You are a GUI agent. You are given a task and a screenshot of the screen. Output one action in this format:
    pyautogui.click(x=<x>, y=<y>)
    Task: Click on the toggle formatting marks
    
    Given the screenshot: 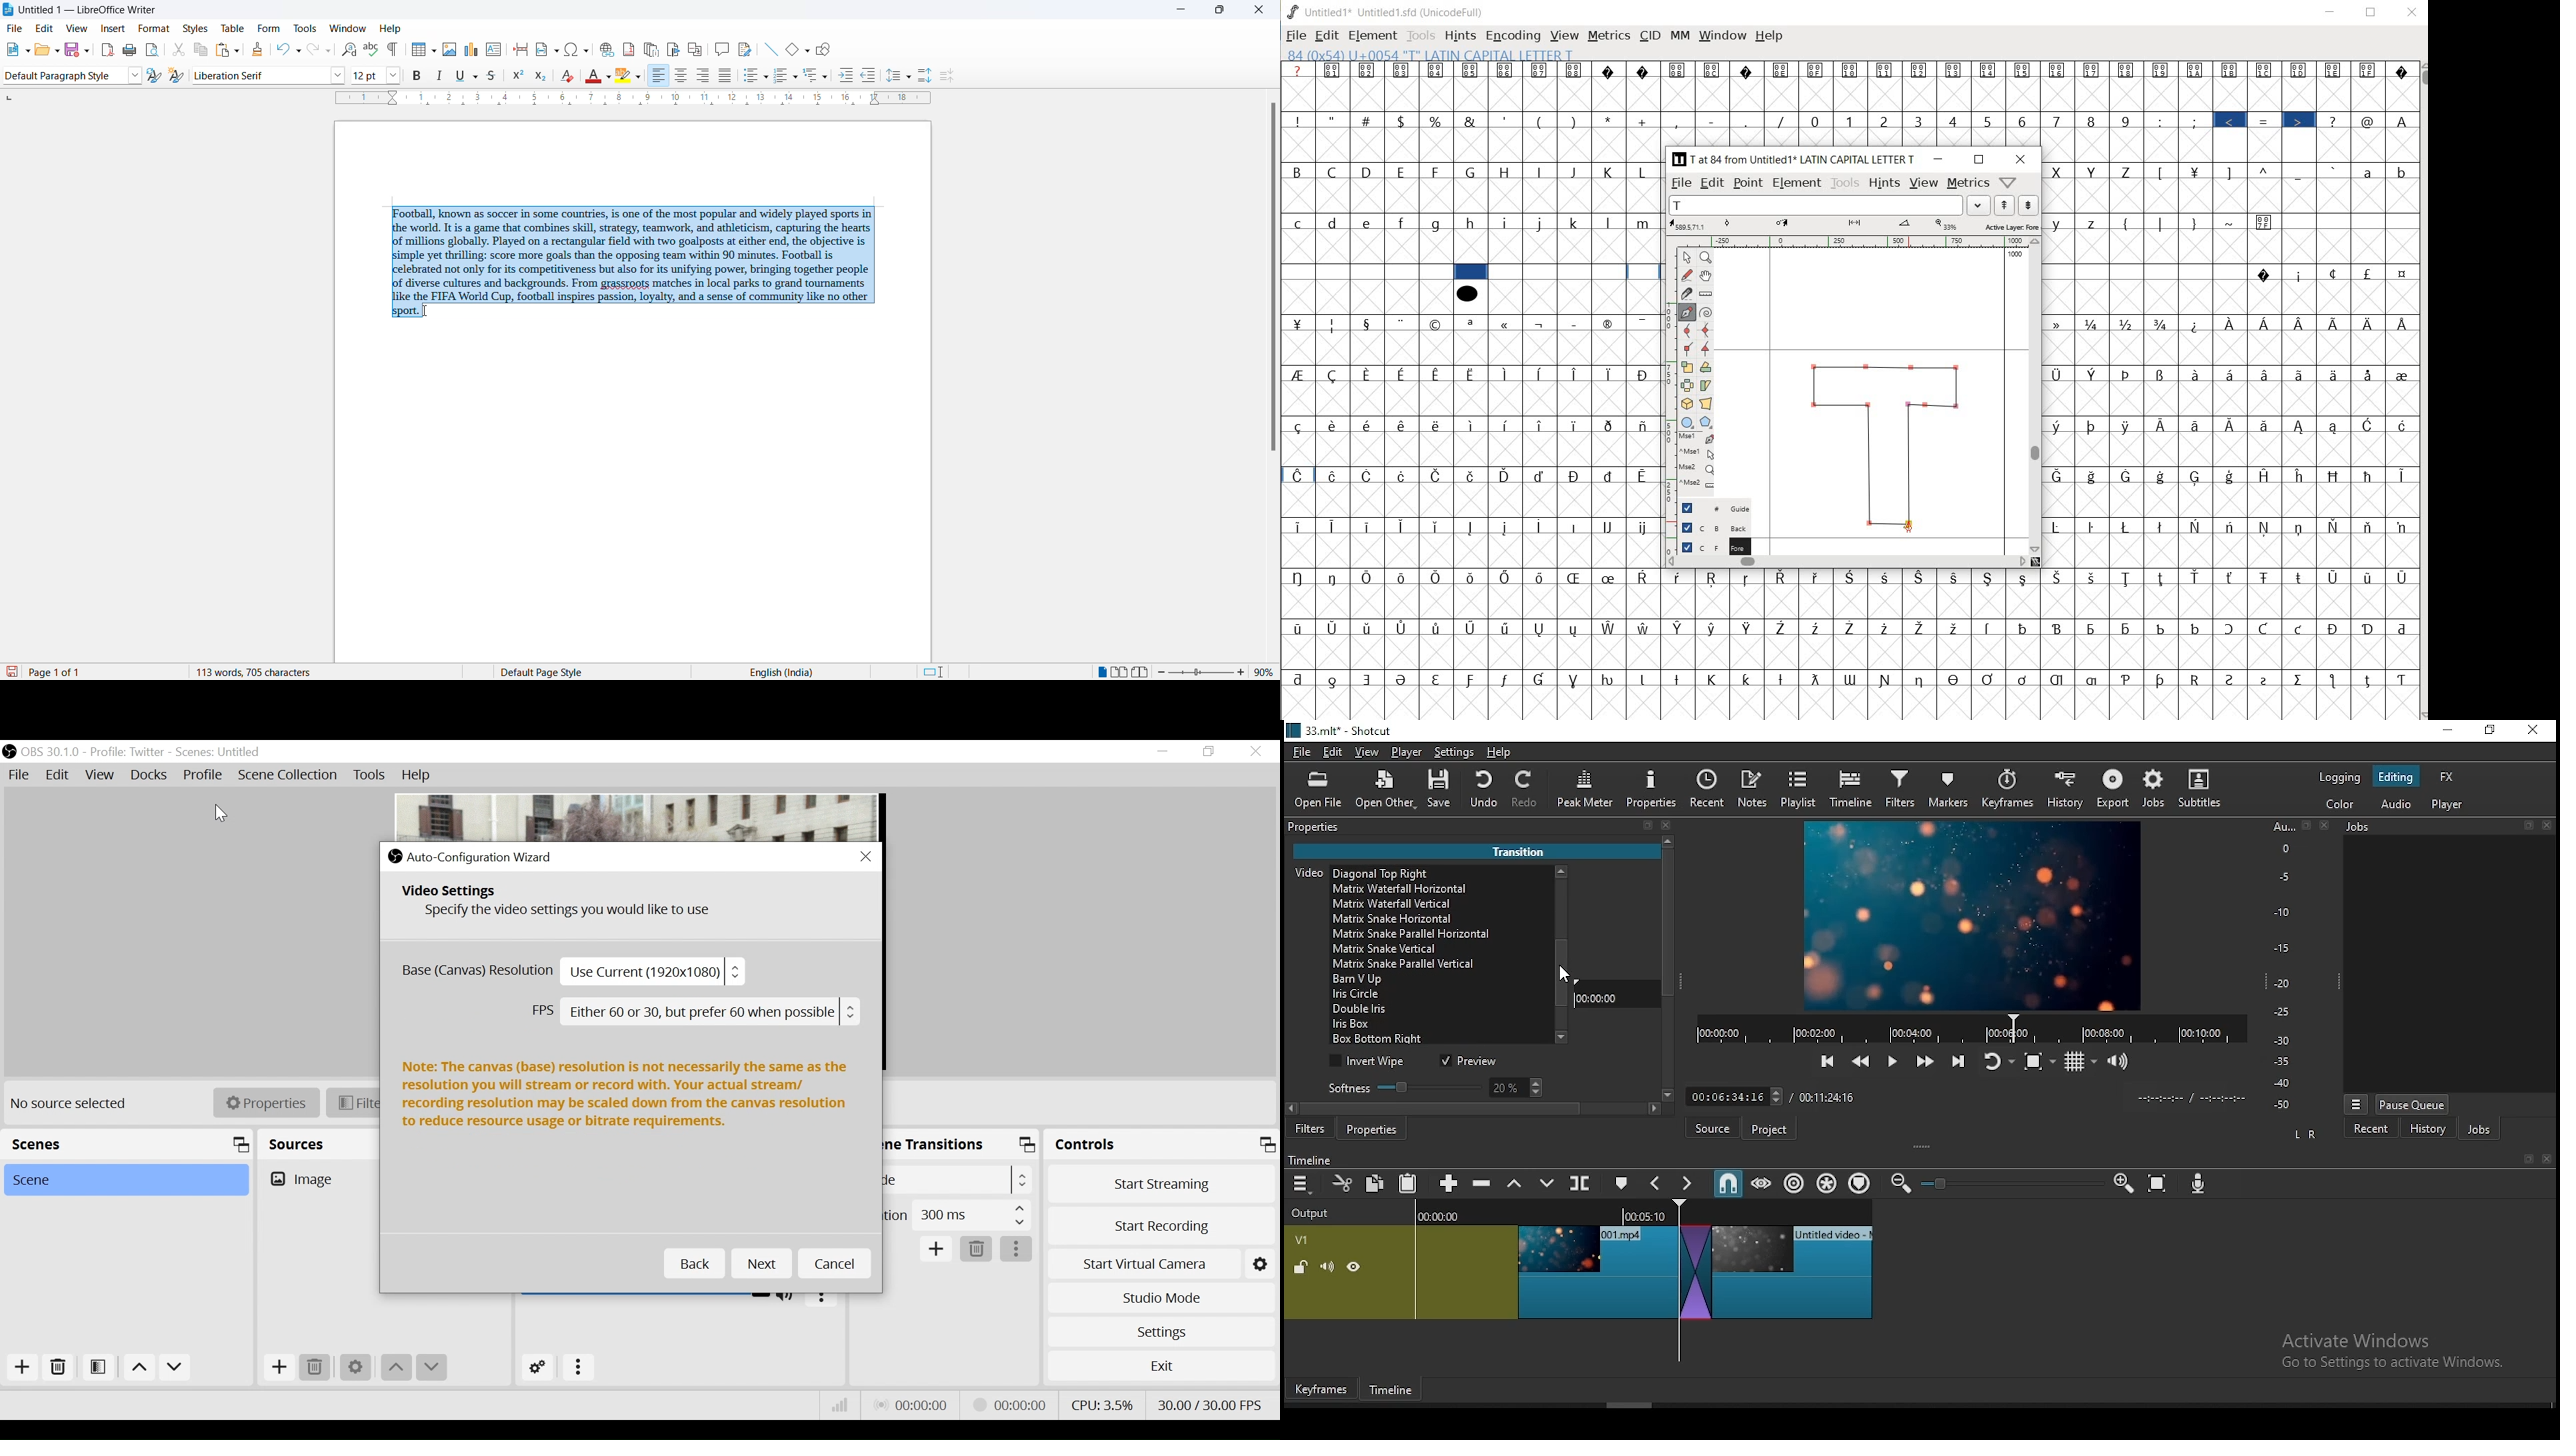 What is the action you would take?
    pyautogui.click(x=394, y=51)
    